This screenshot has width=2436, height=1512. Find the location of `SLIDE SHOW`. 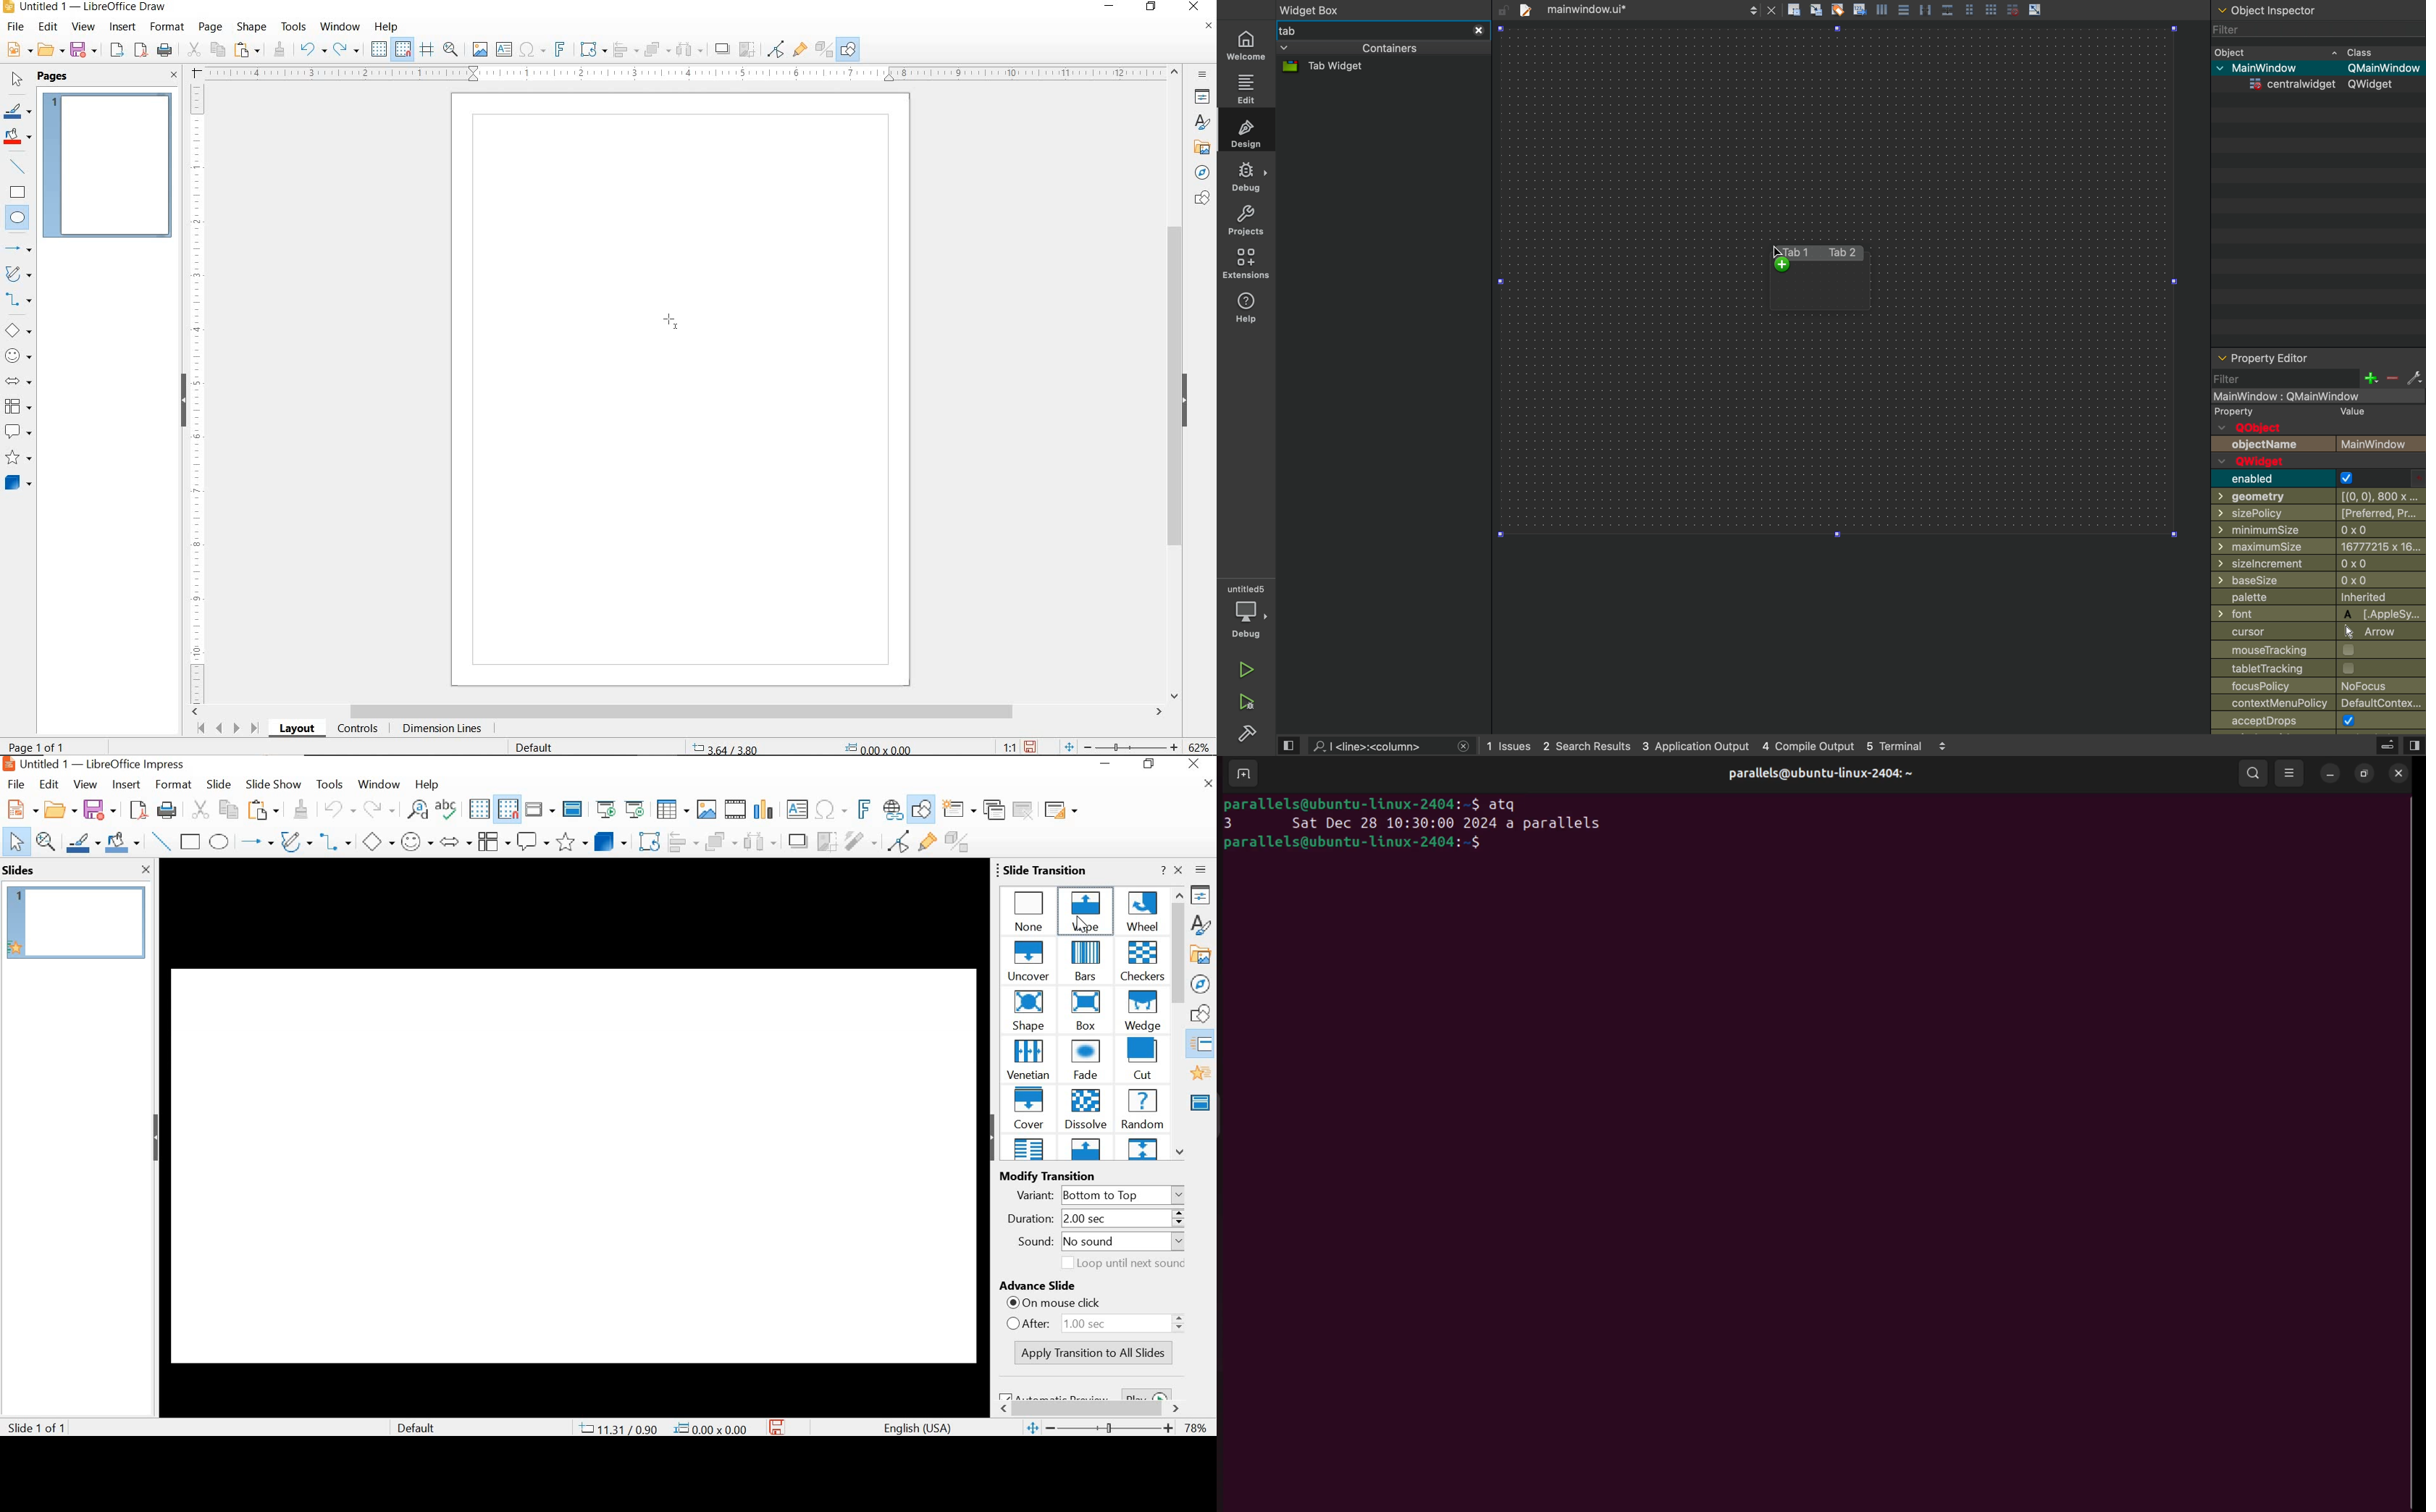

SLIDE SHOW is located at coordinates (273, 785).